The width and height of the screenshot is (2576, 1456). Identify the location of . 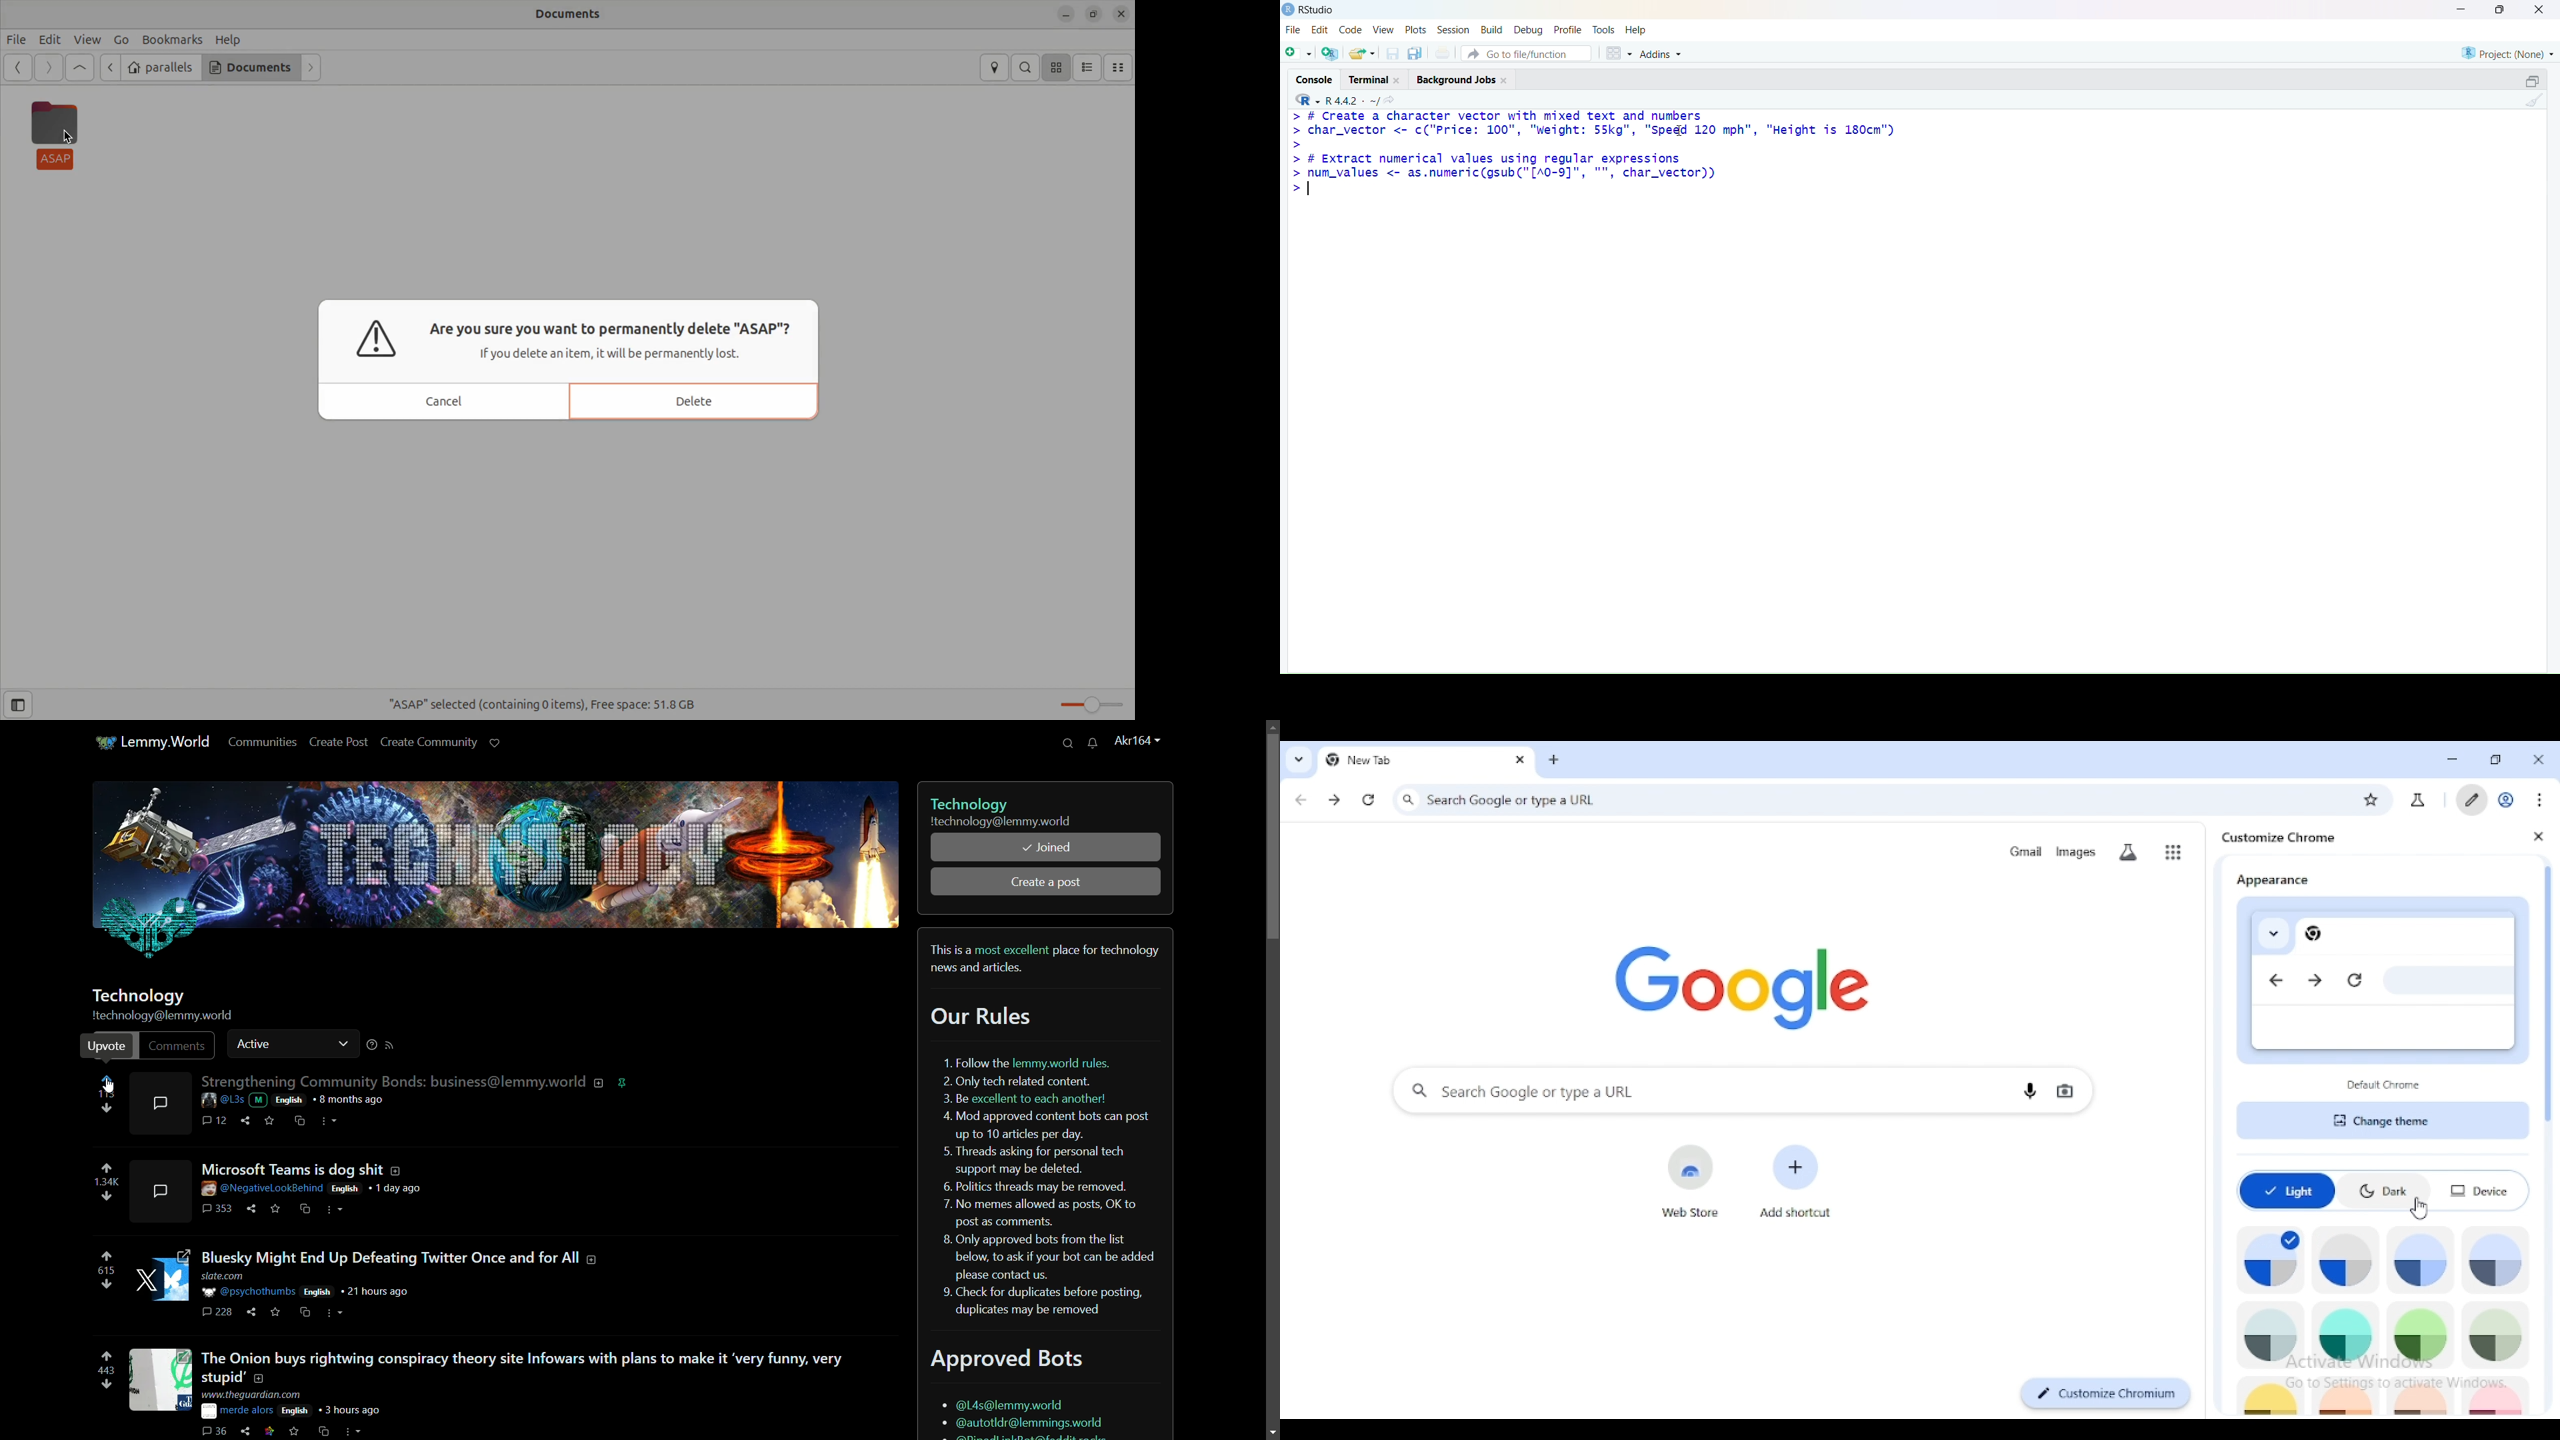
(159, 1192).